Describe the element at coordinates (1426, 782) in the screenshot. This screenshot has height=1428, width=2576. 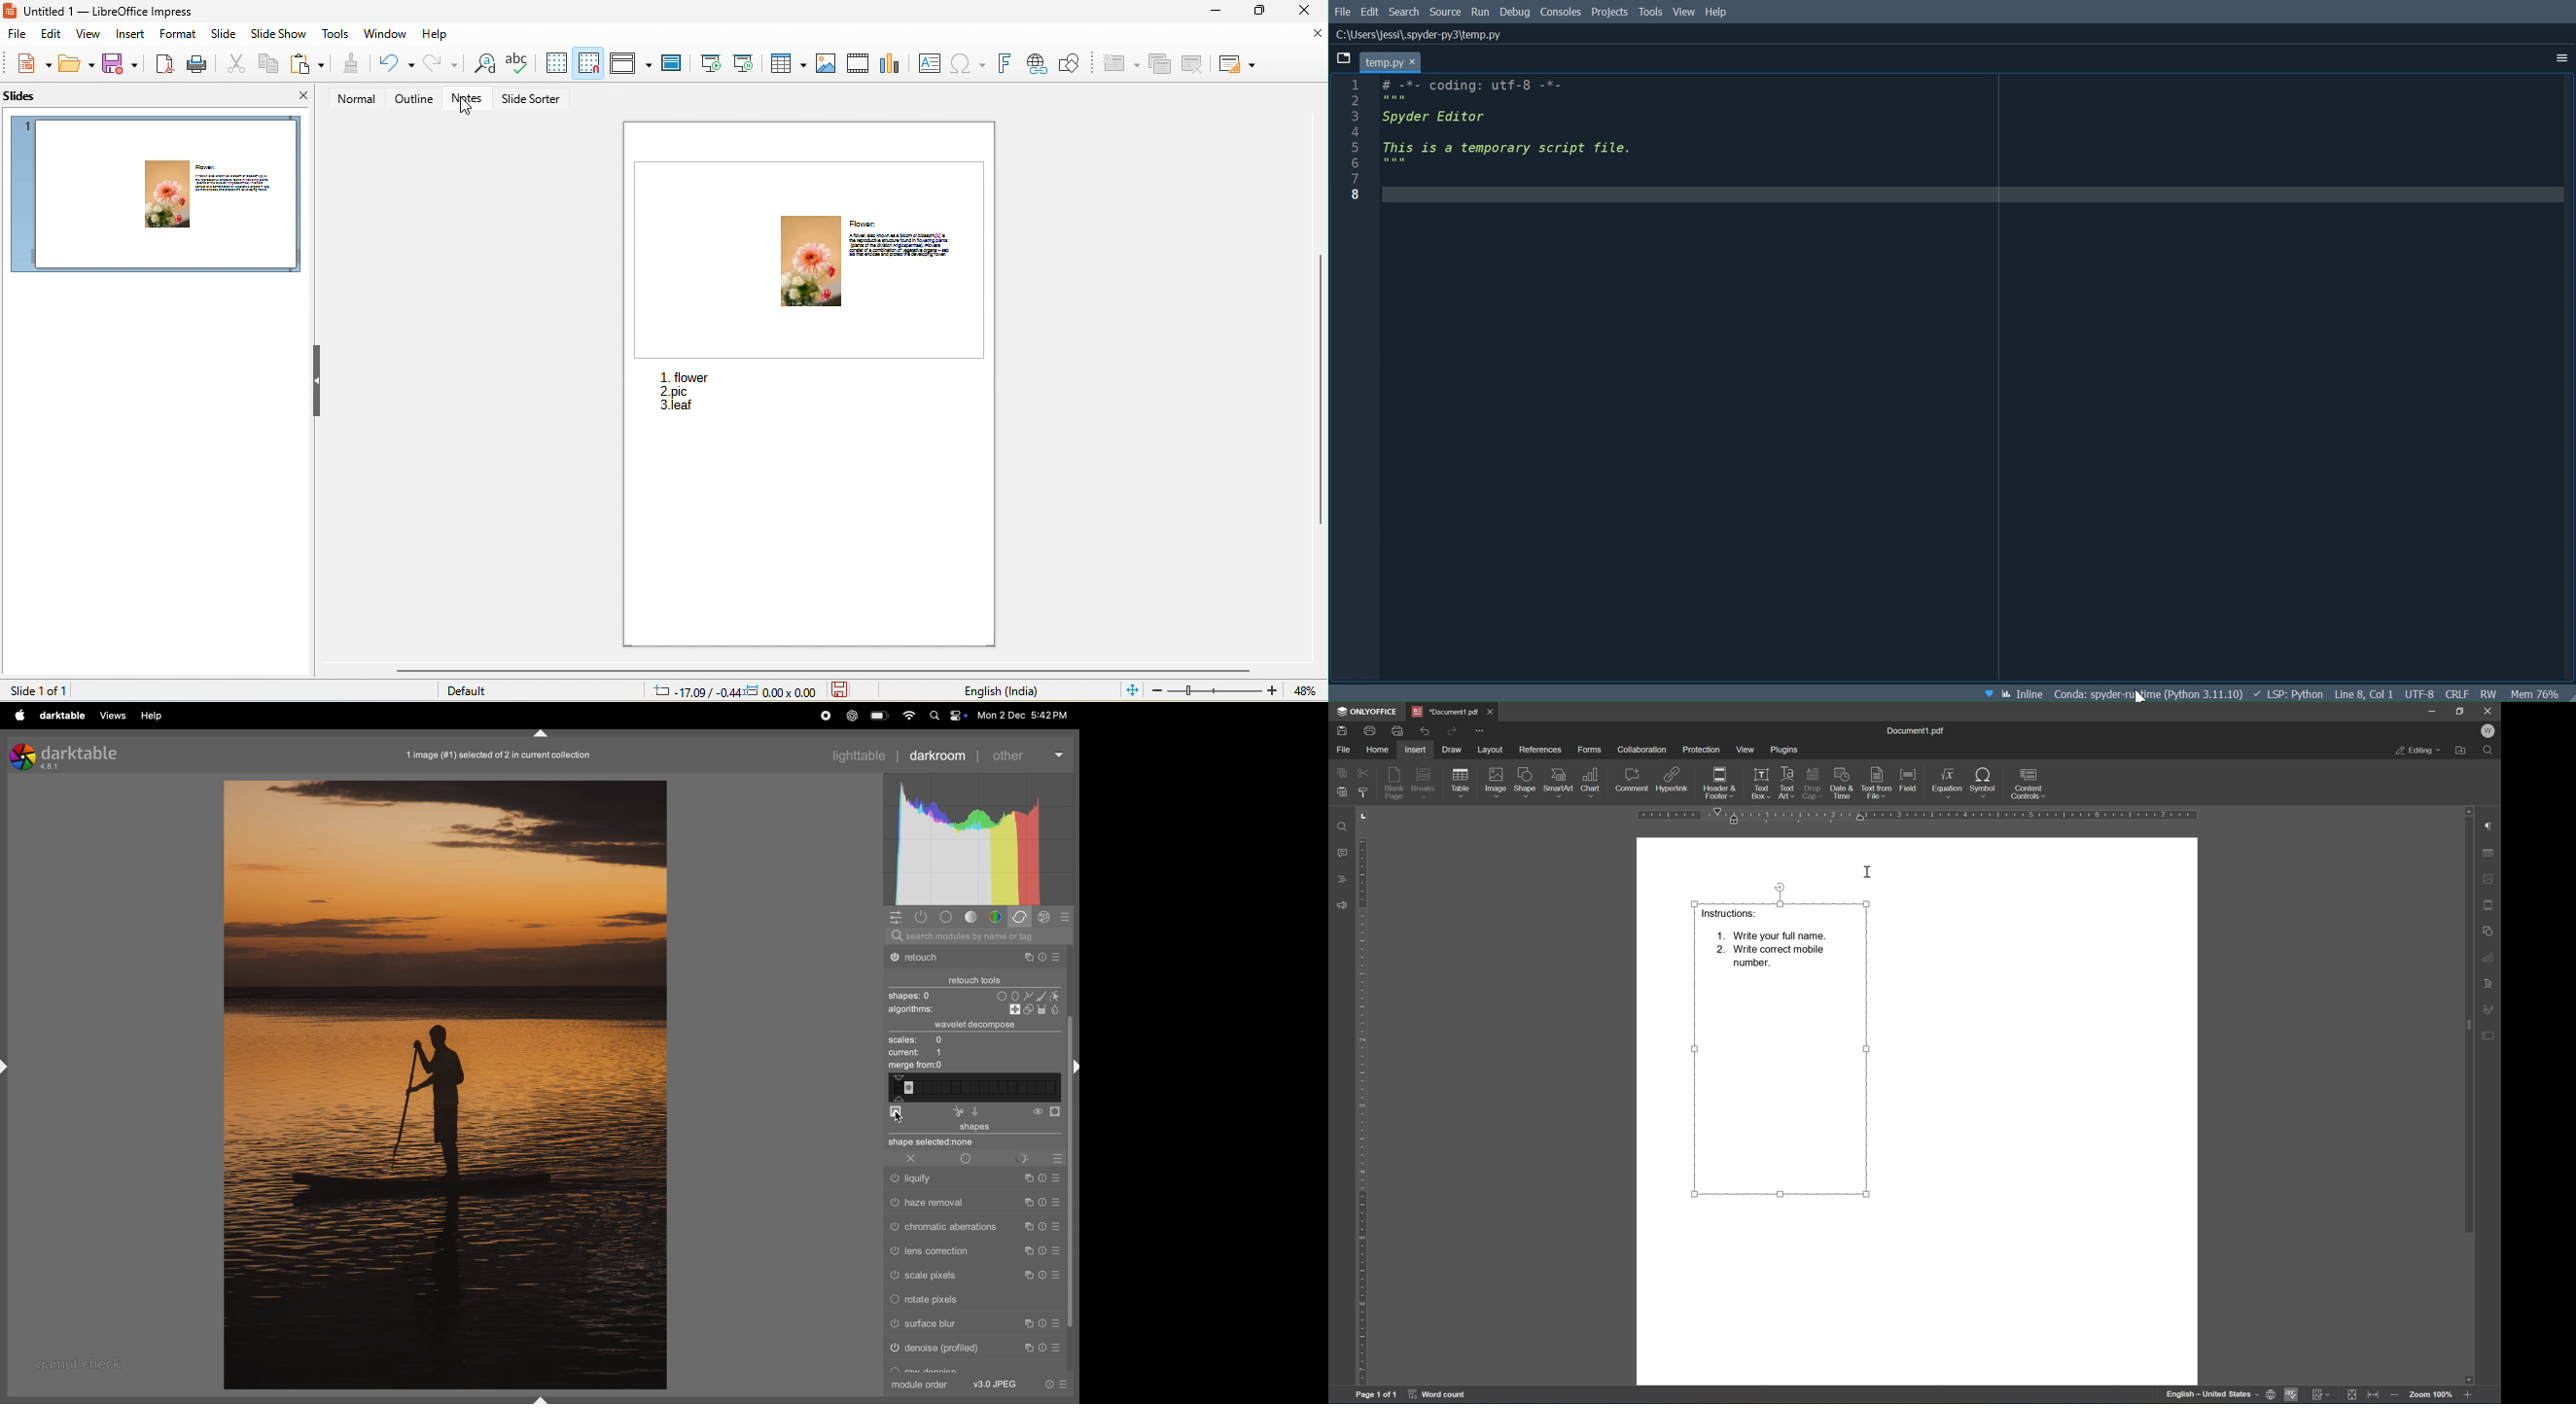
I see `breaks` at that location.